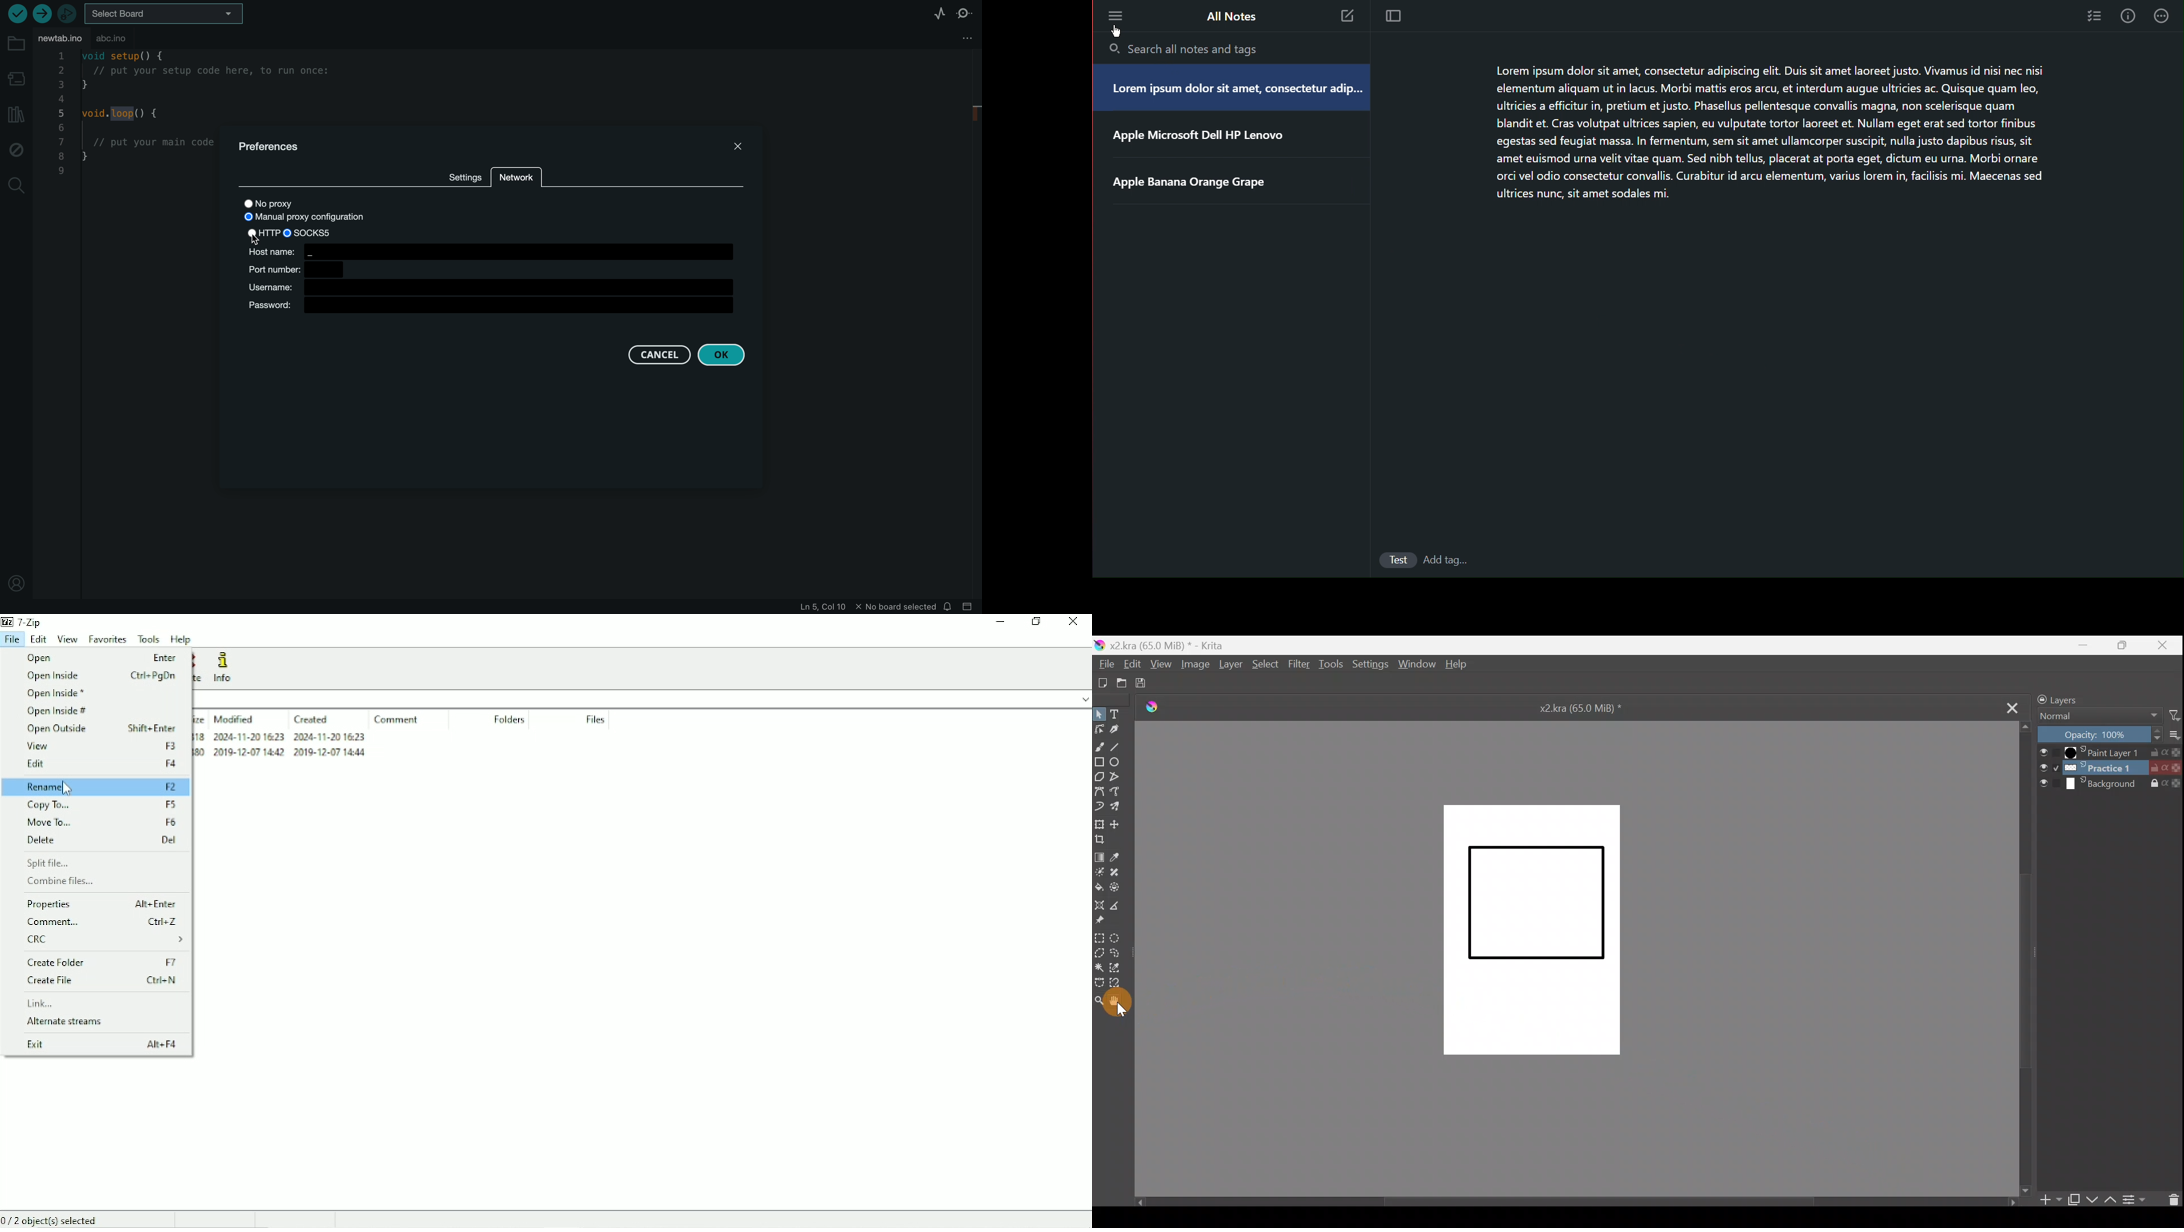  I want to click on Select shapes tool, so click(1099, 715).